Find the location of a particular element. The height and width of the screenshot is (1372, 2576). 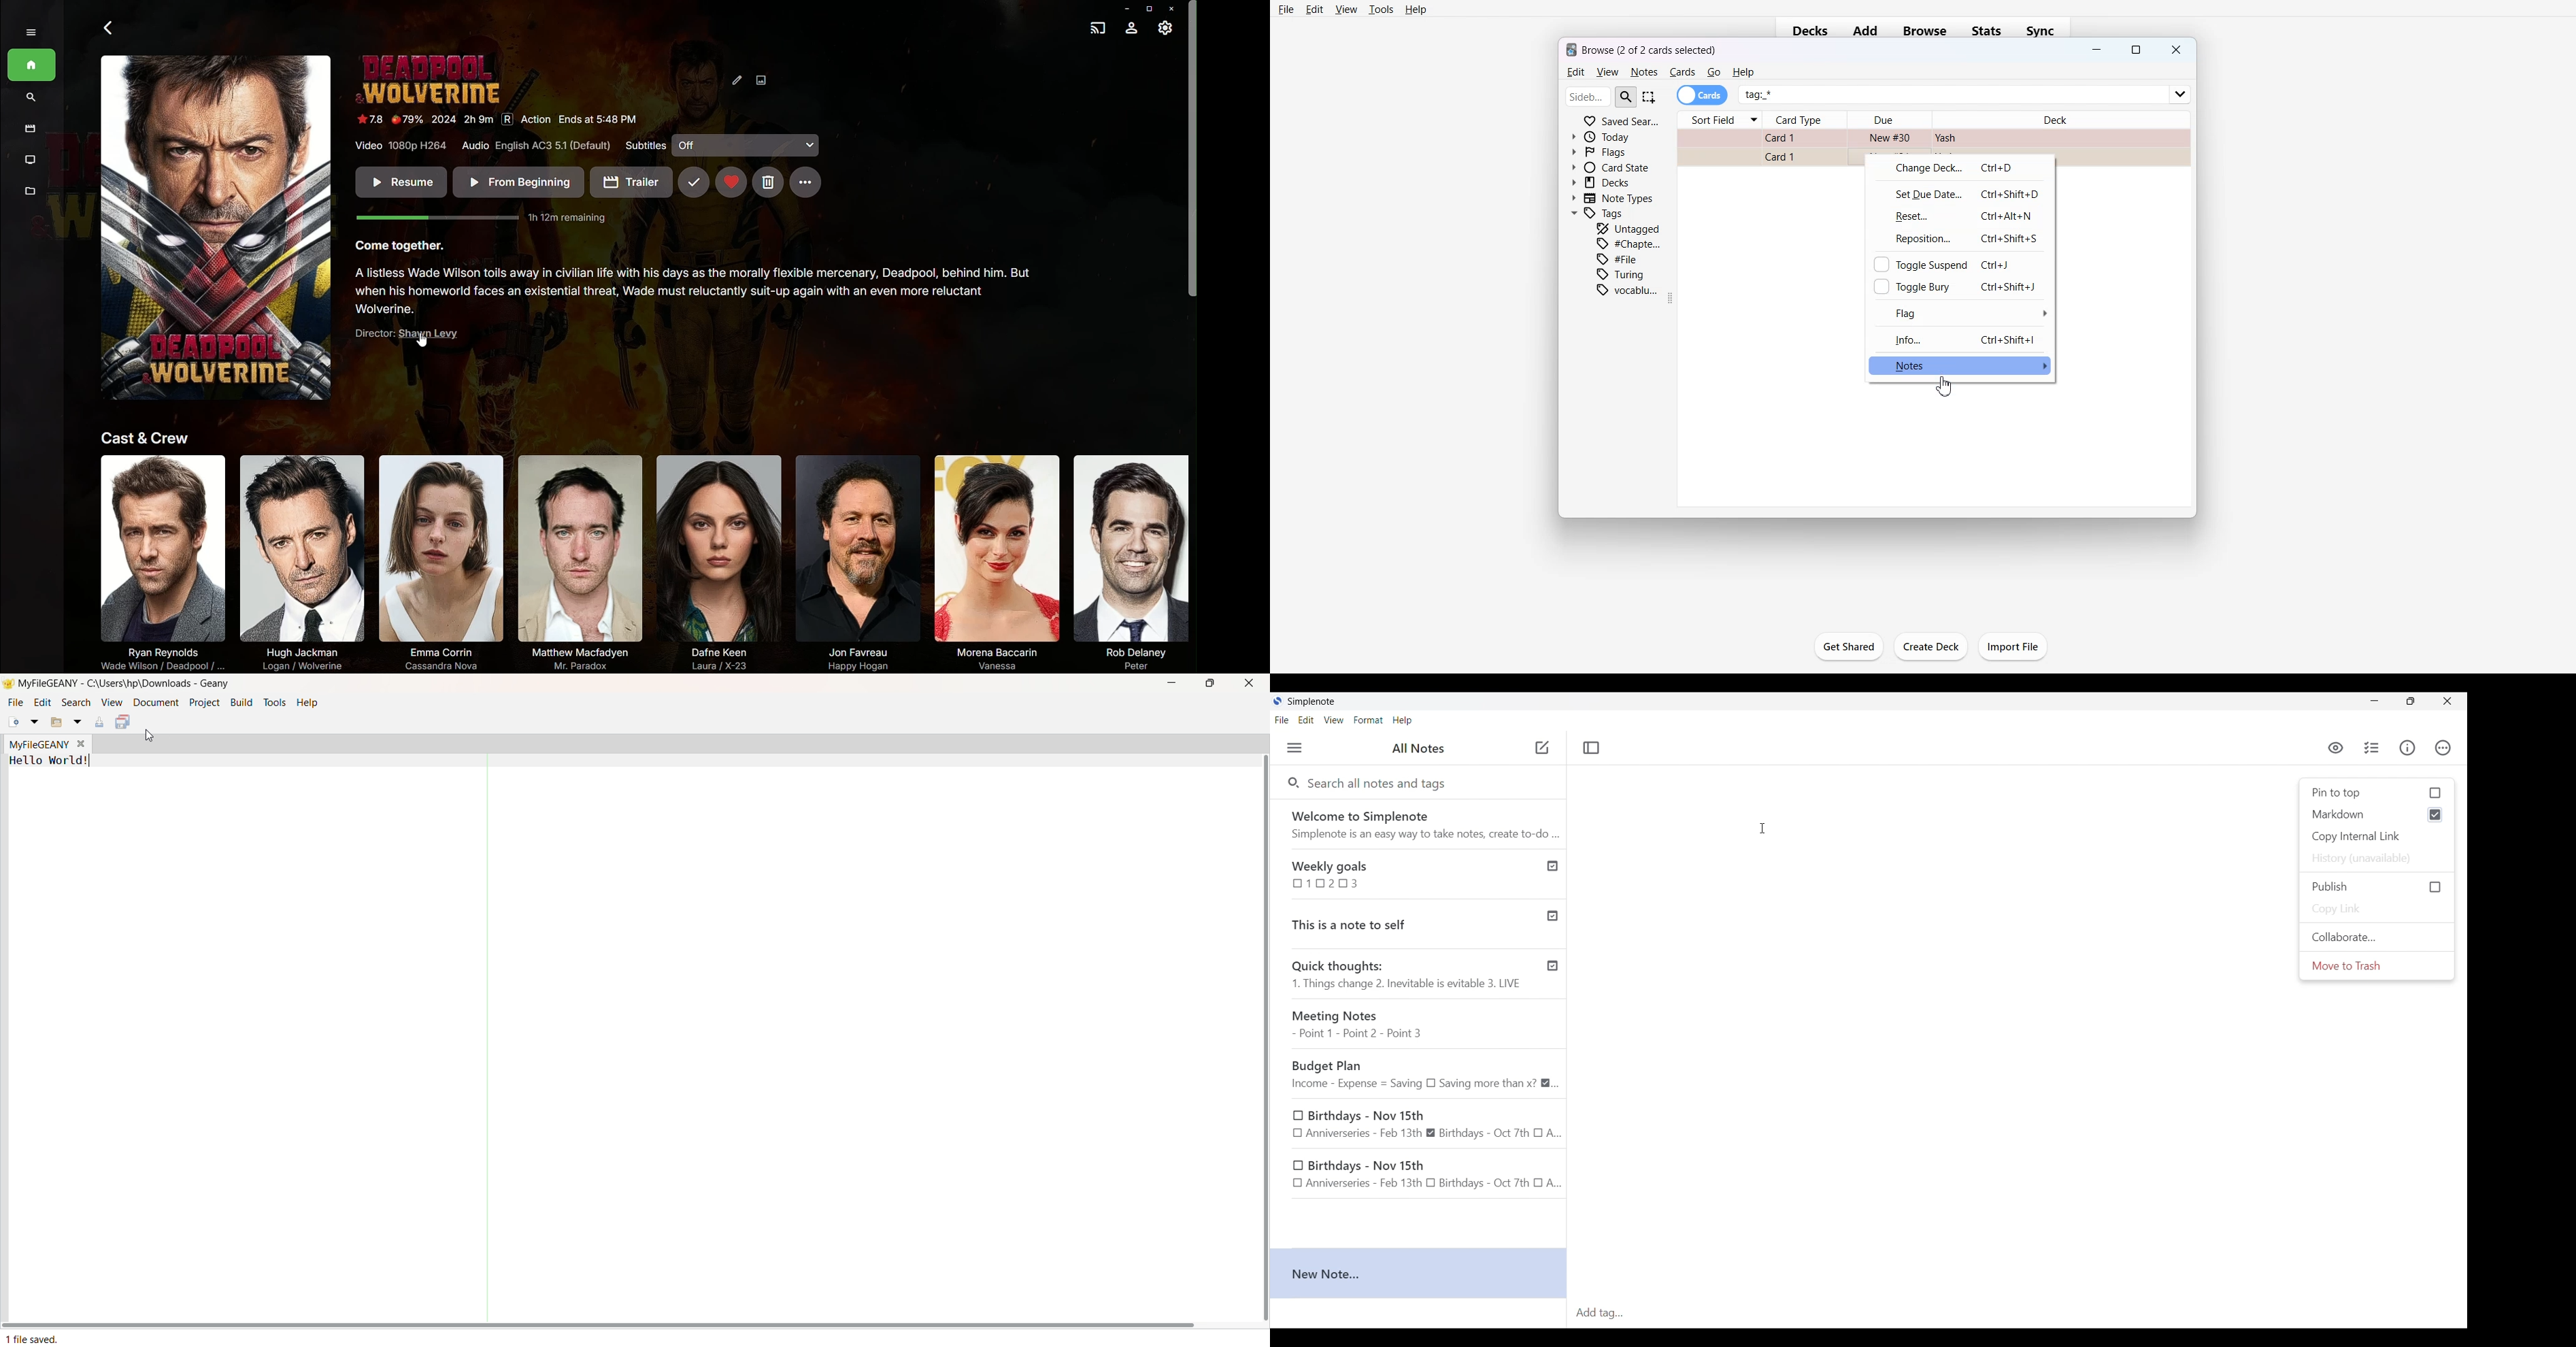

Click to Publish is located at coordinates (2377, 887).